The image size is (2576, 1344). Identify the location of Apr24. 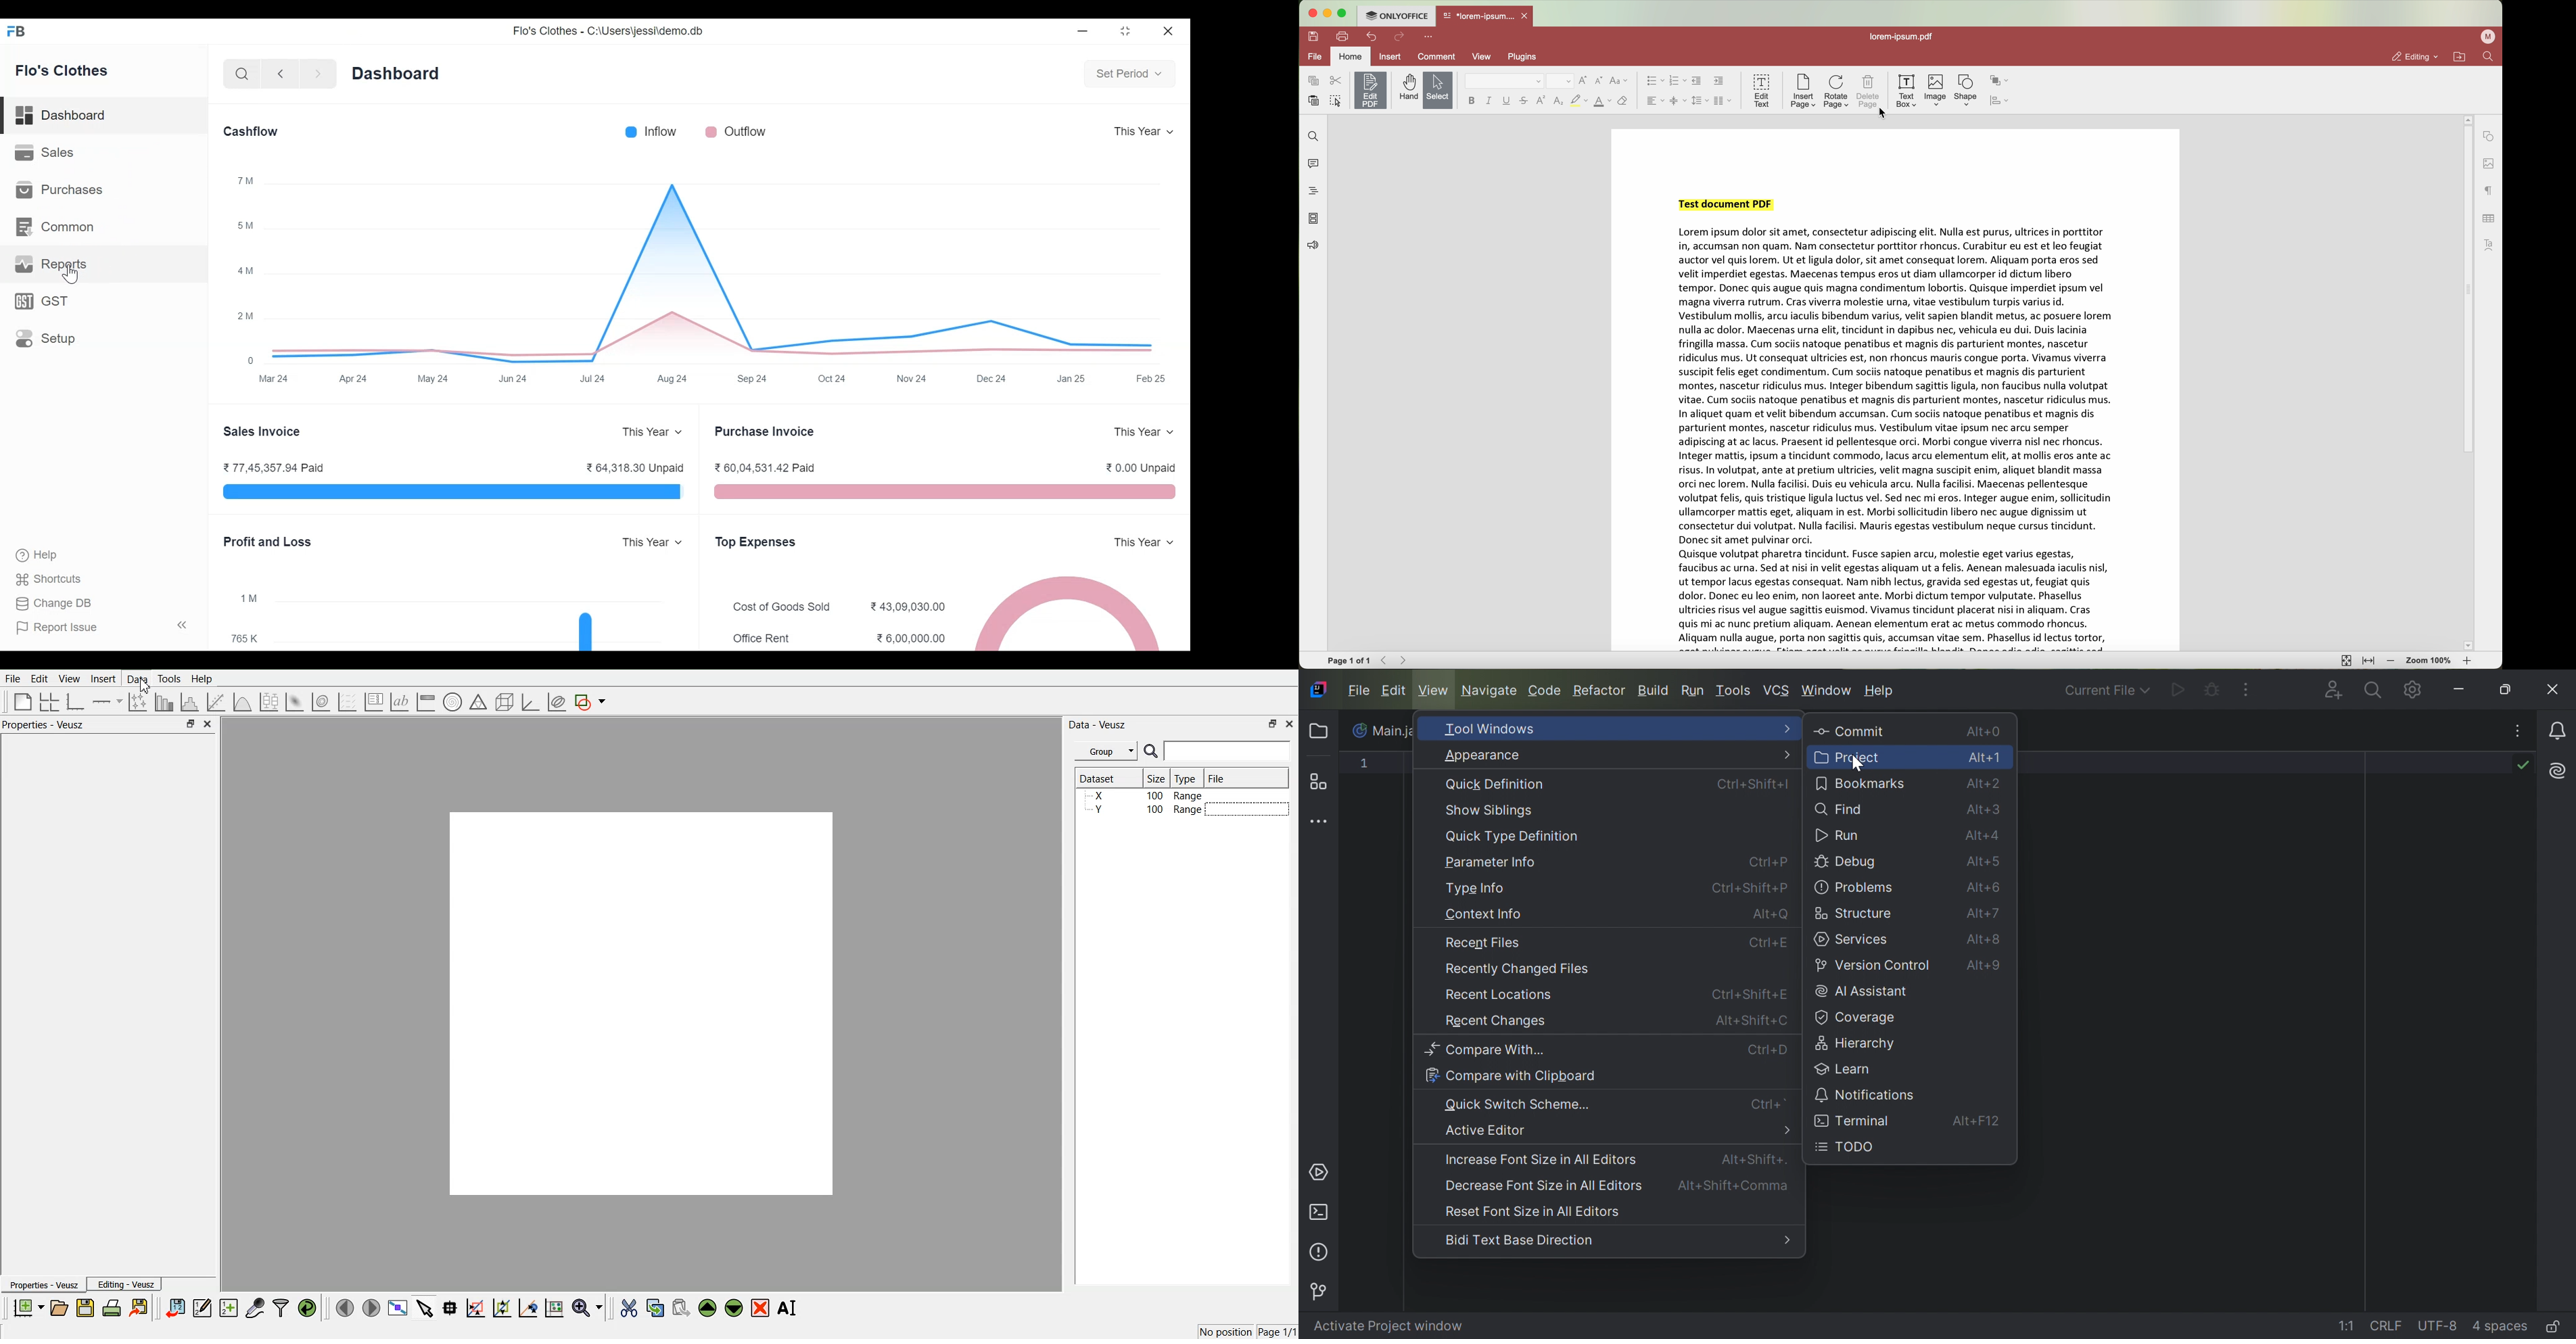
(353, 378).